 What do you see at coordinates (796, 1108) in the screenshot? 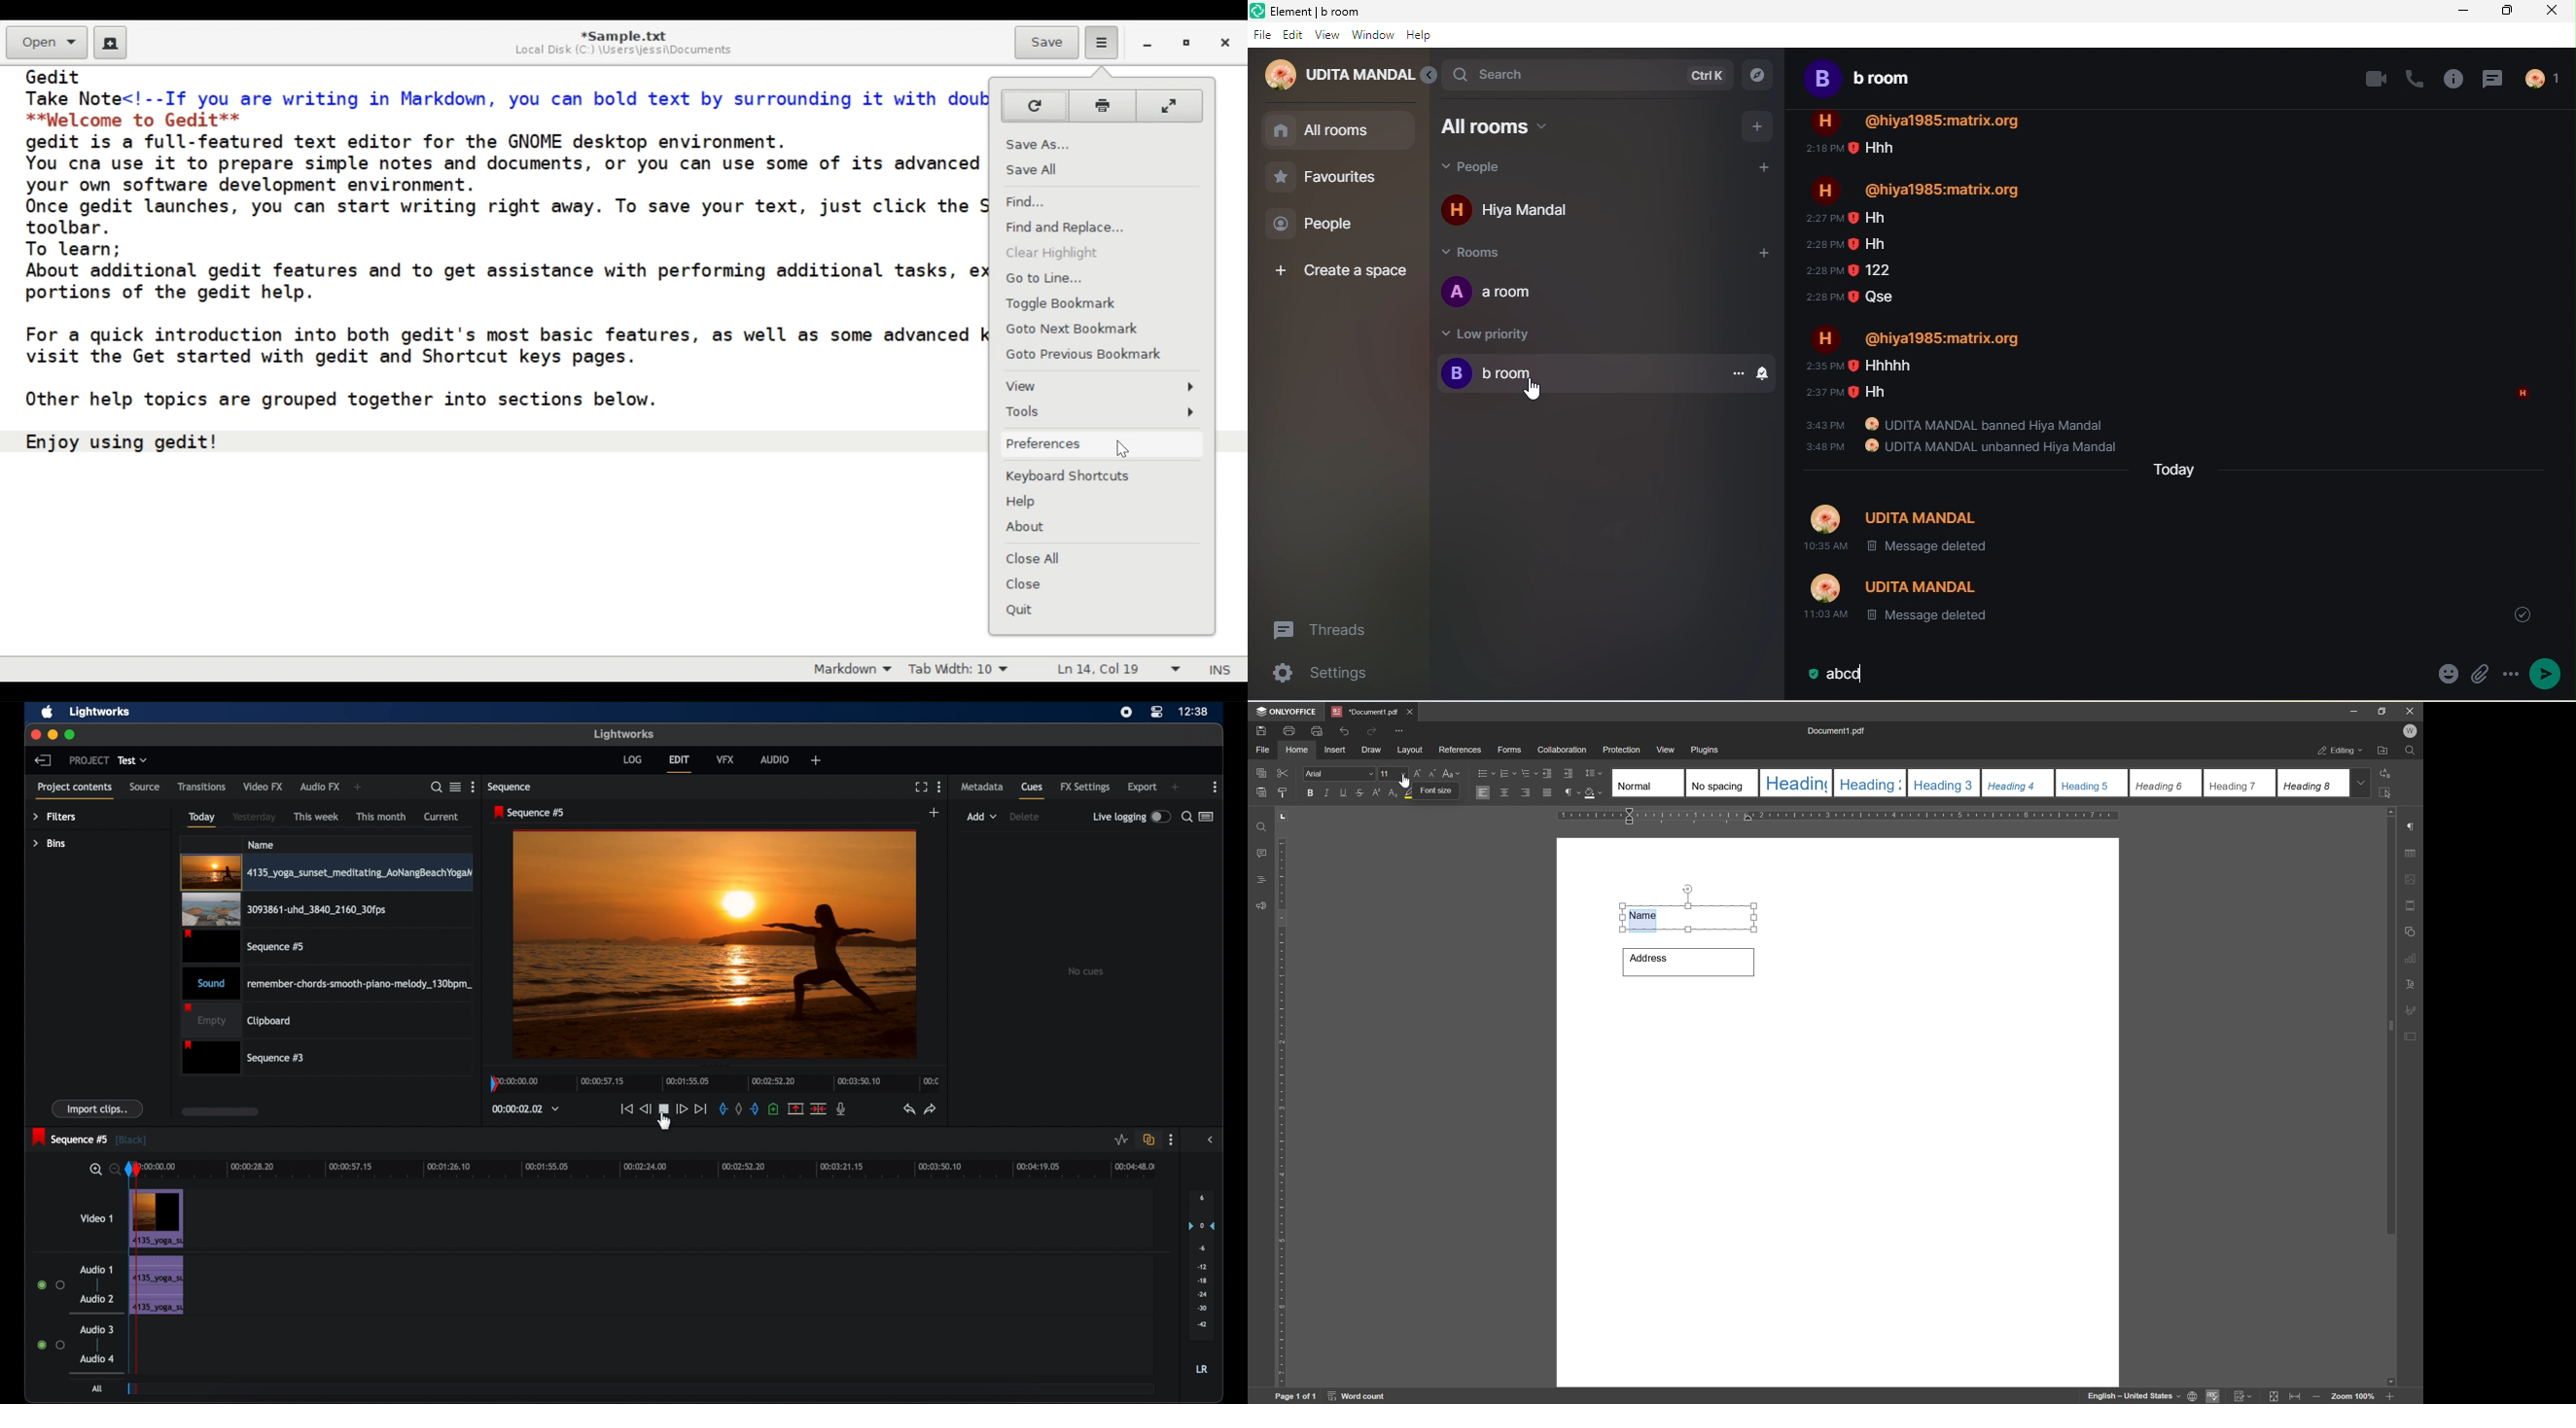
I see `` at bounding box center [796, 1108].